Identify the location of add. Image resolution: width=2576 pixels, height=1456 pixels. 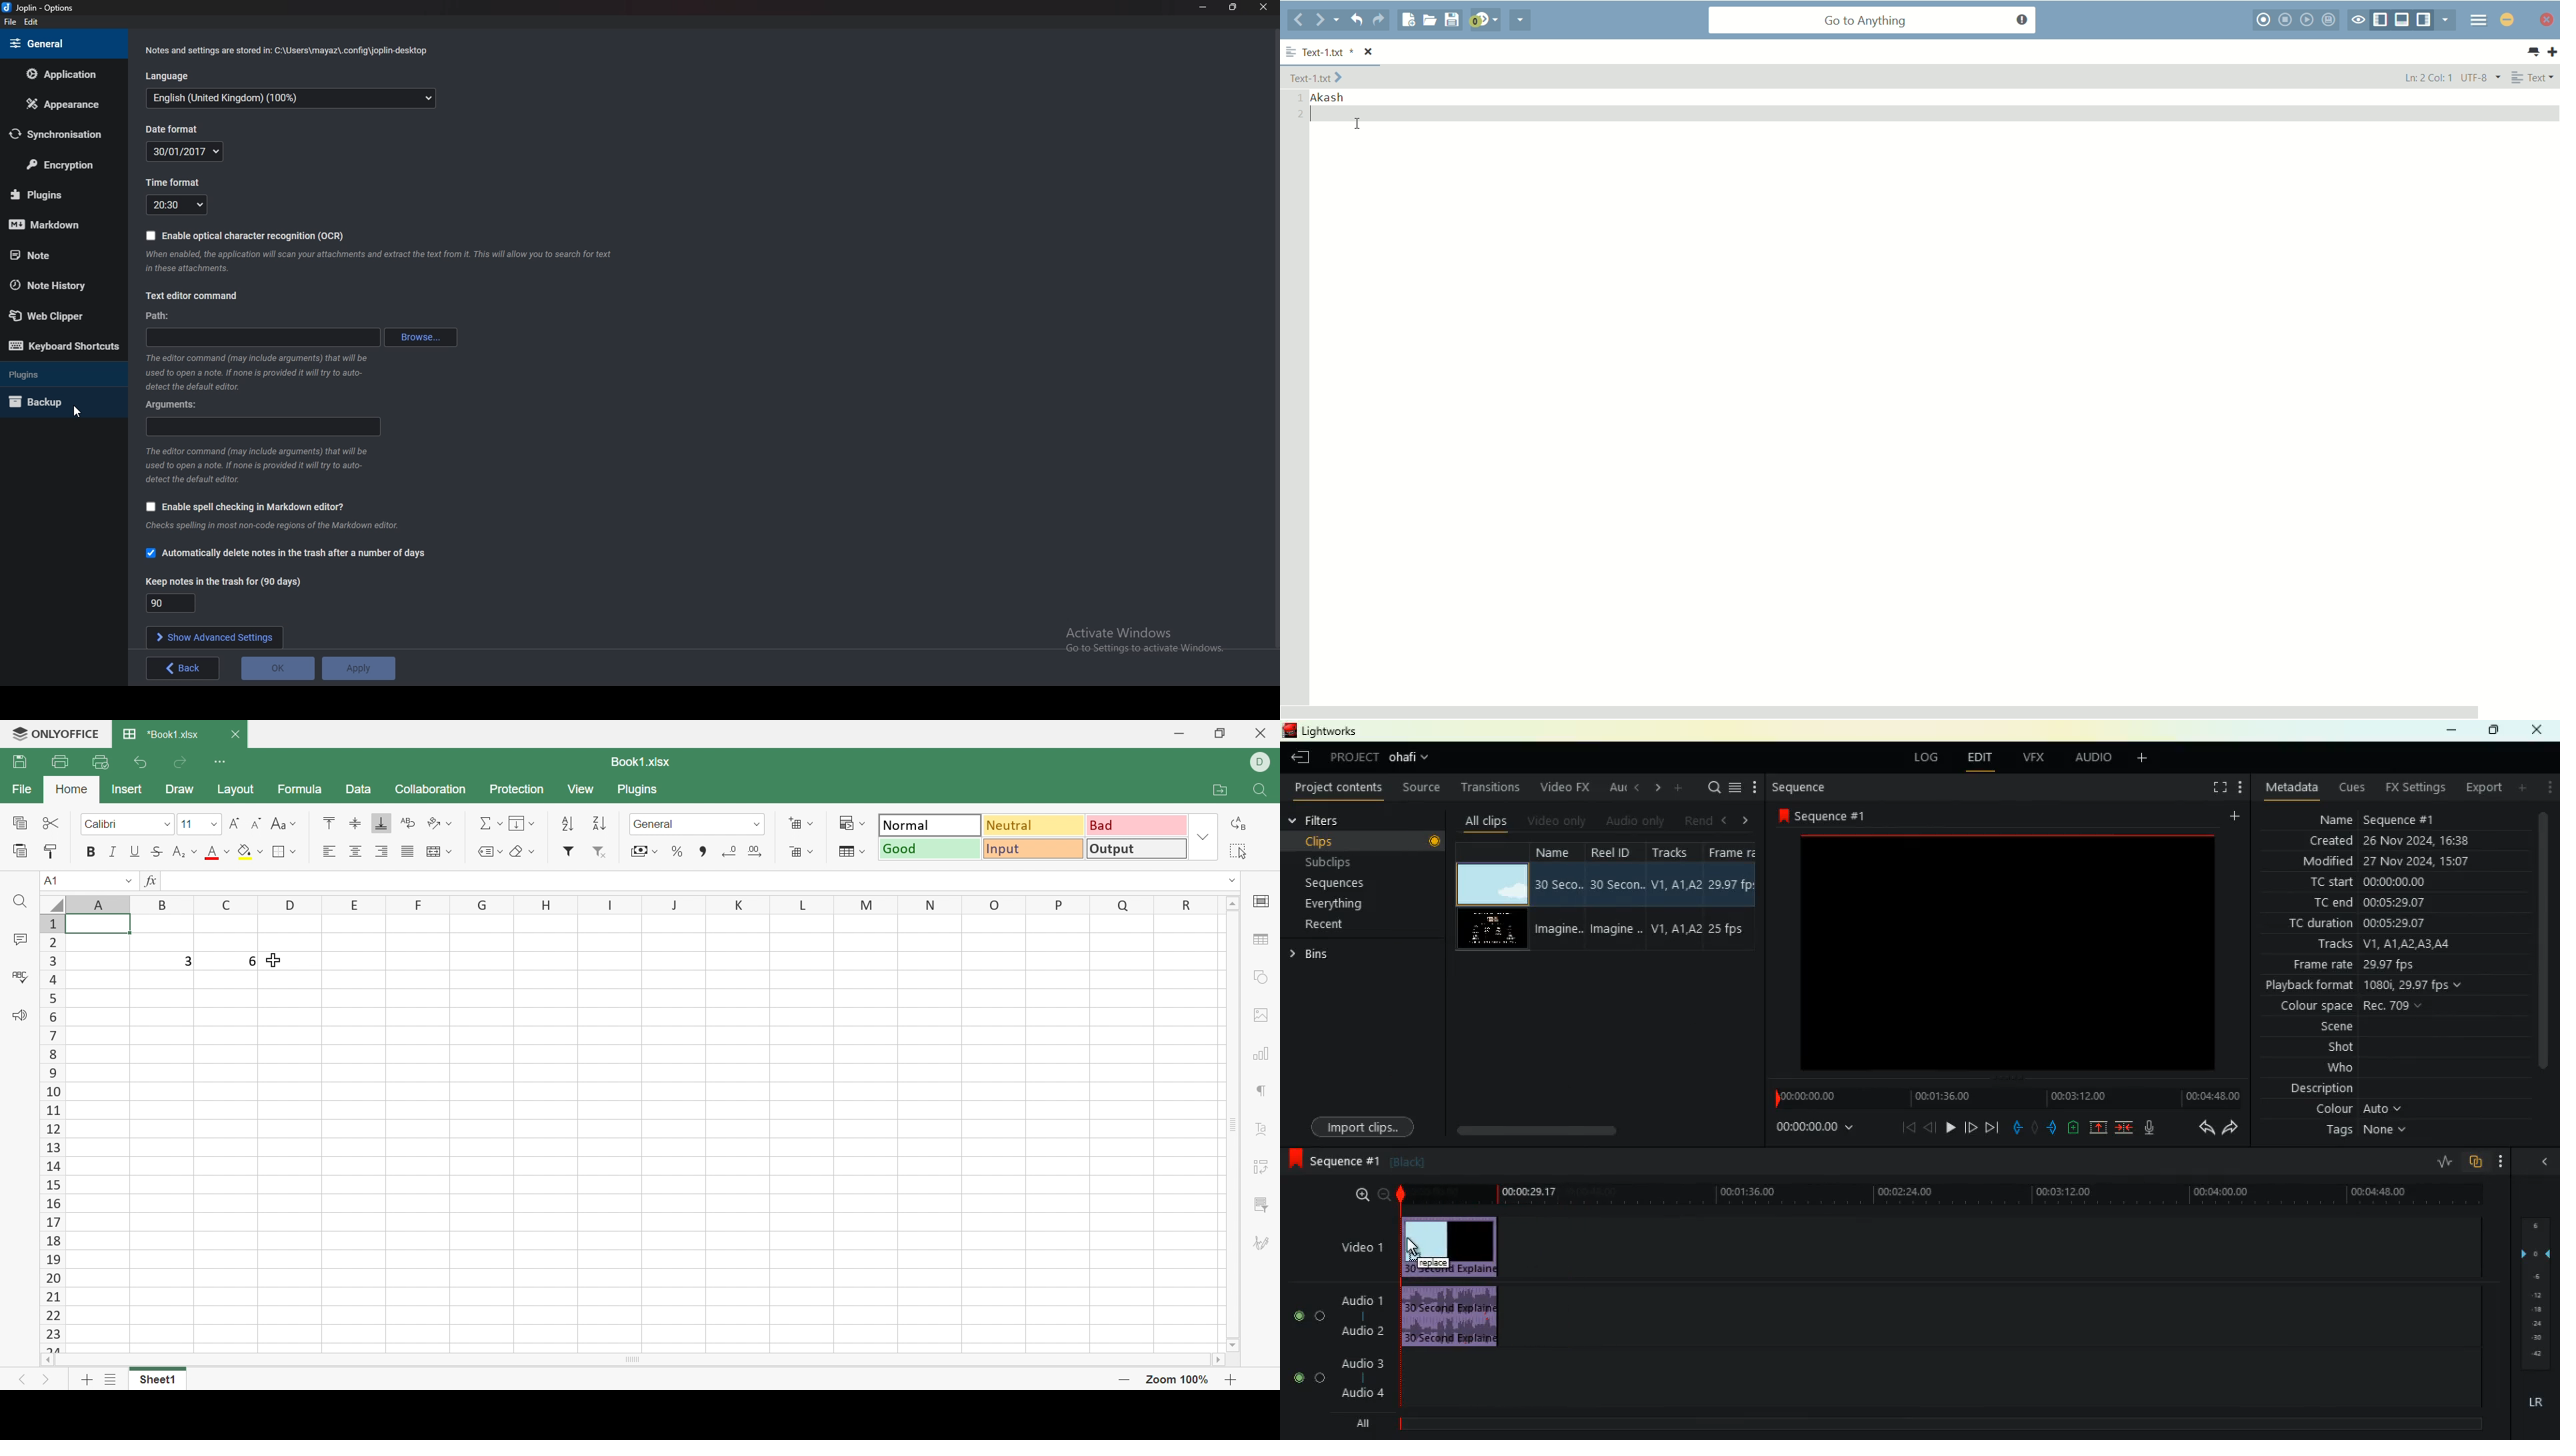
(1682, 788).